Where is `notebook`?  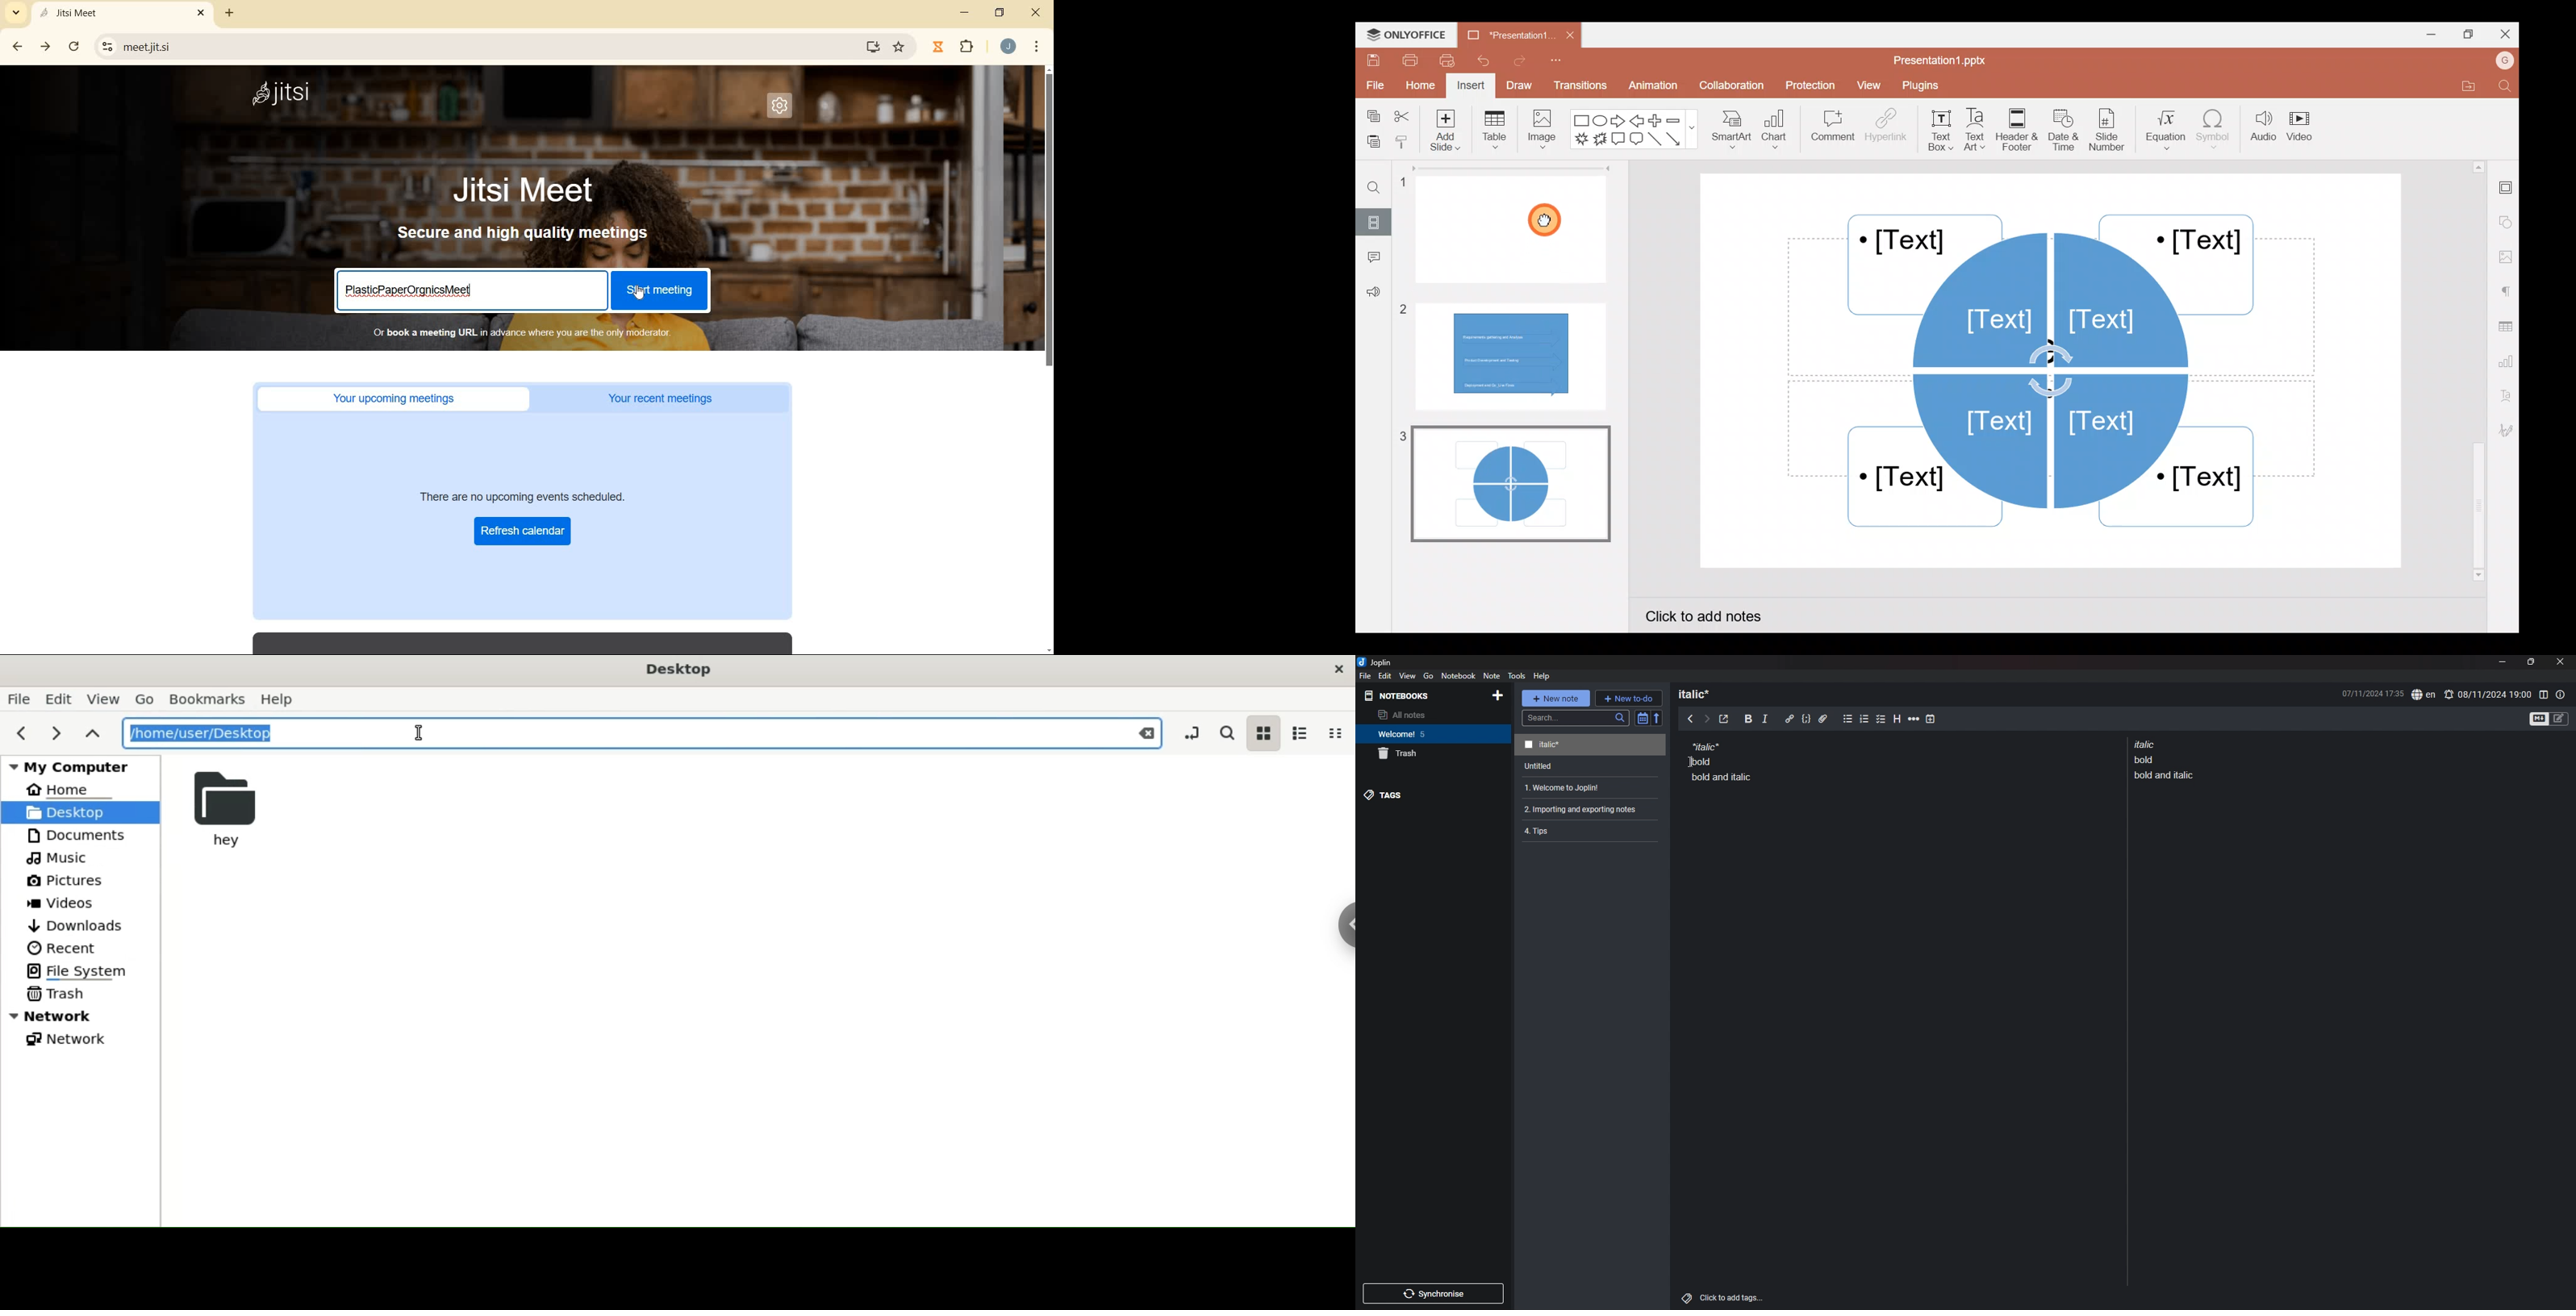
notebook is located at coordinates (1459, 675).